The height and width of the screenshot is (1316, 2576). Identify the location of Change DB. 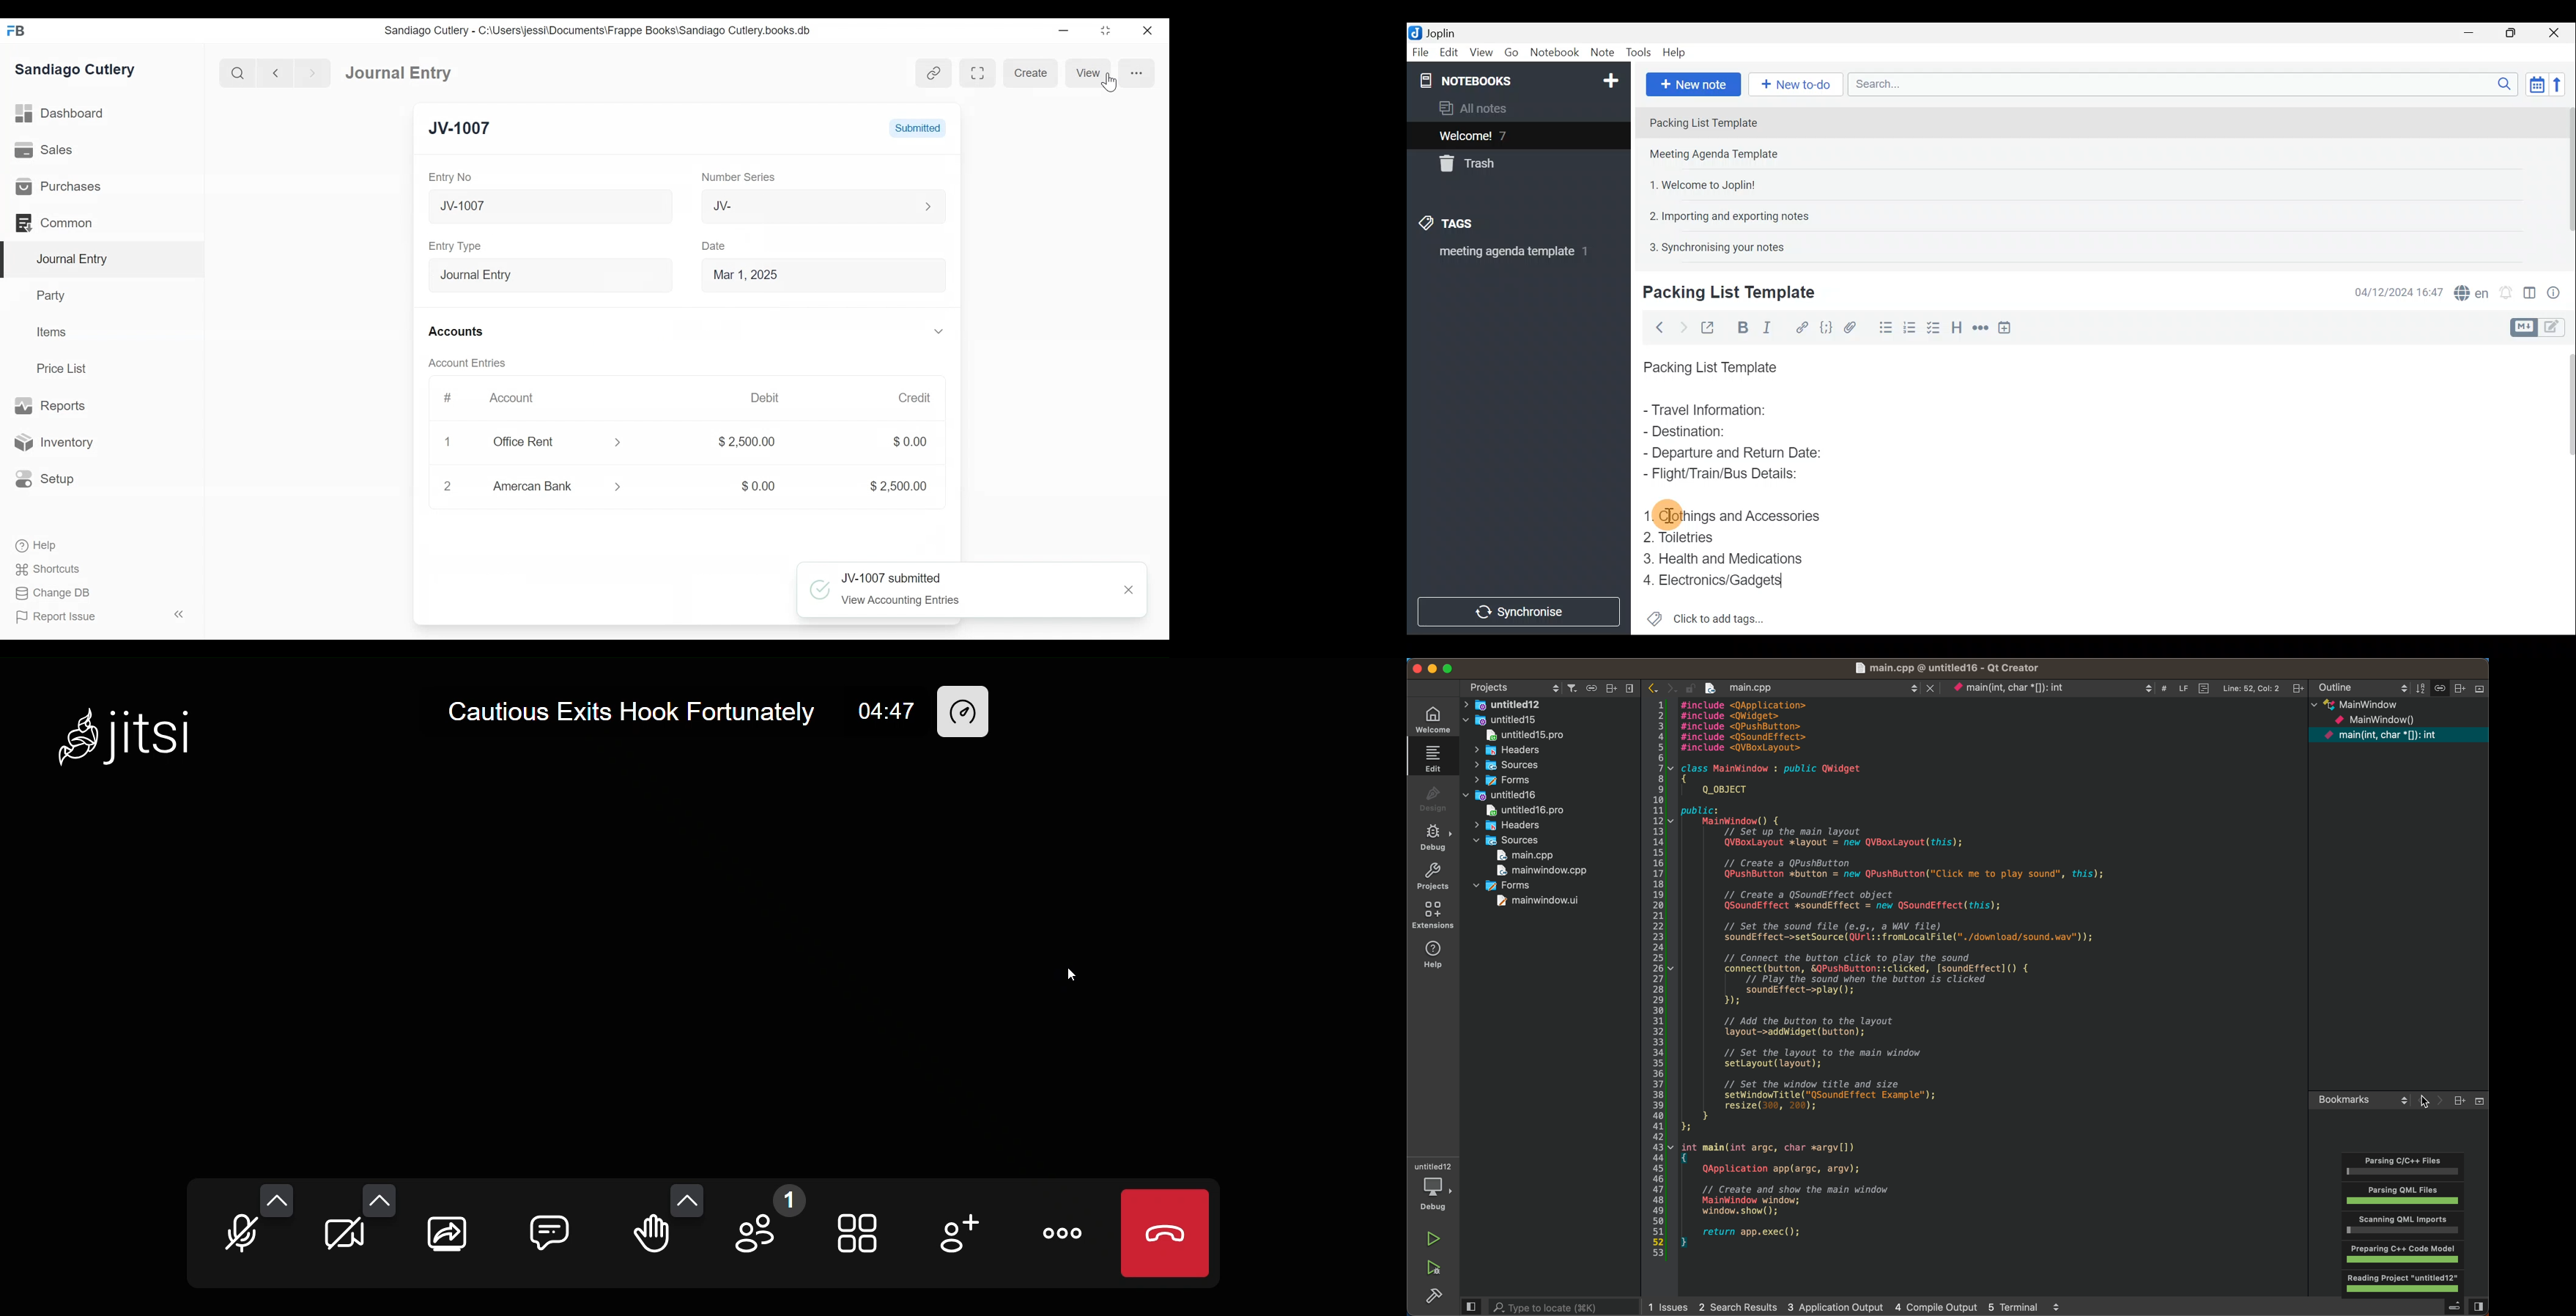
(48, 594).